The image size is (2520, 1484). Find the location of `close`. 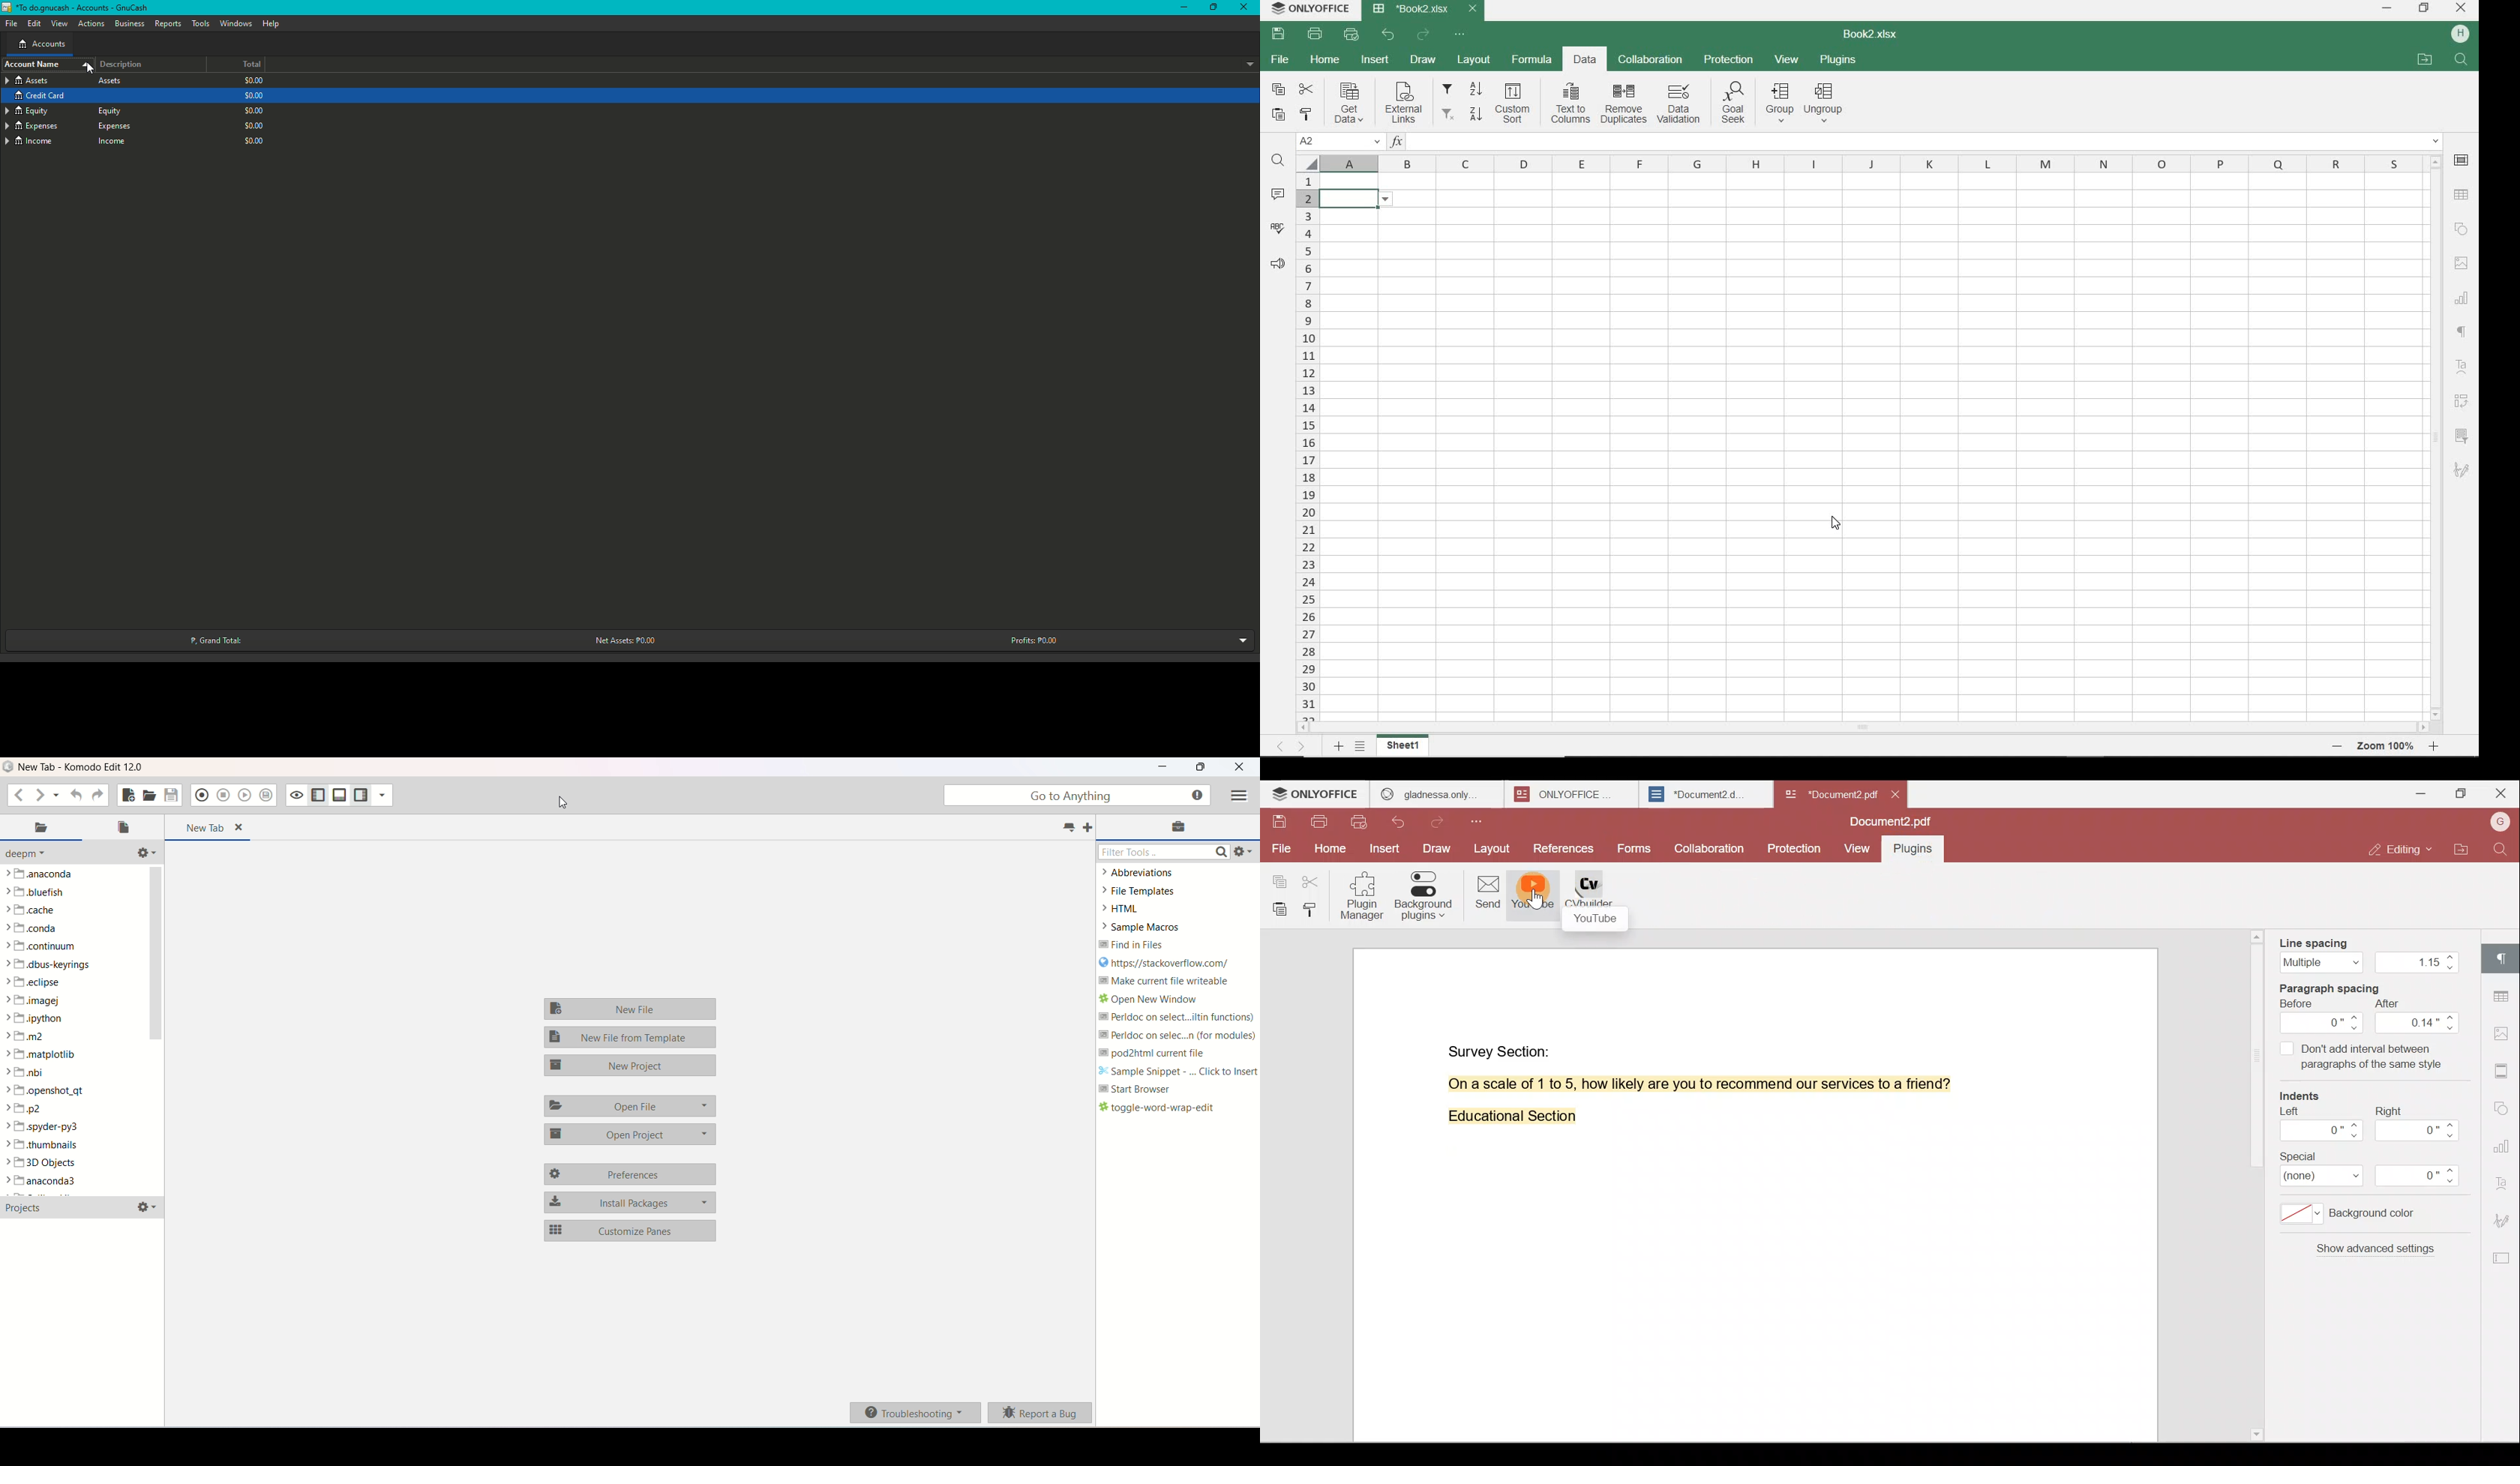

close is located at coordinates (1895, 794).